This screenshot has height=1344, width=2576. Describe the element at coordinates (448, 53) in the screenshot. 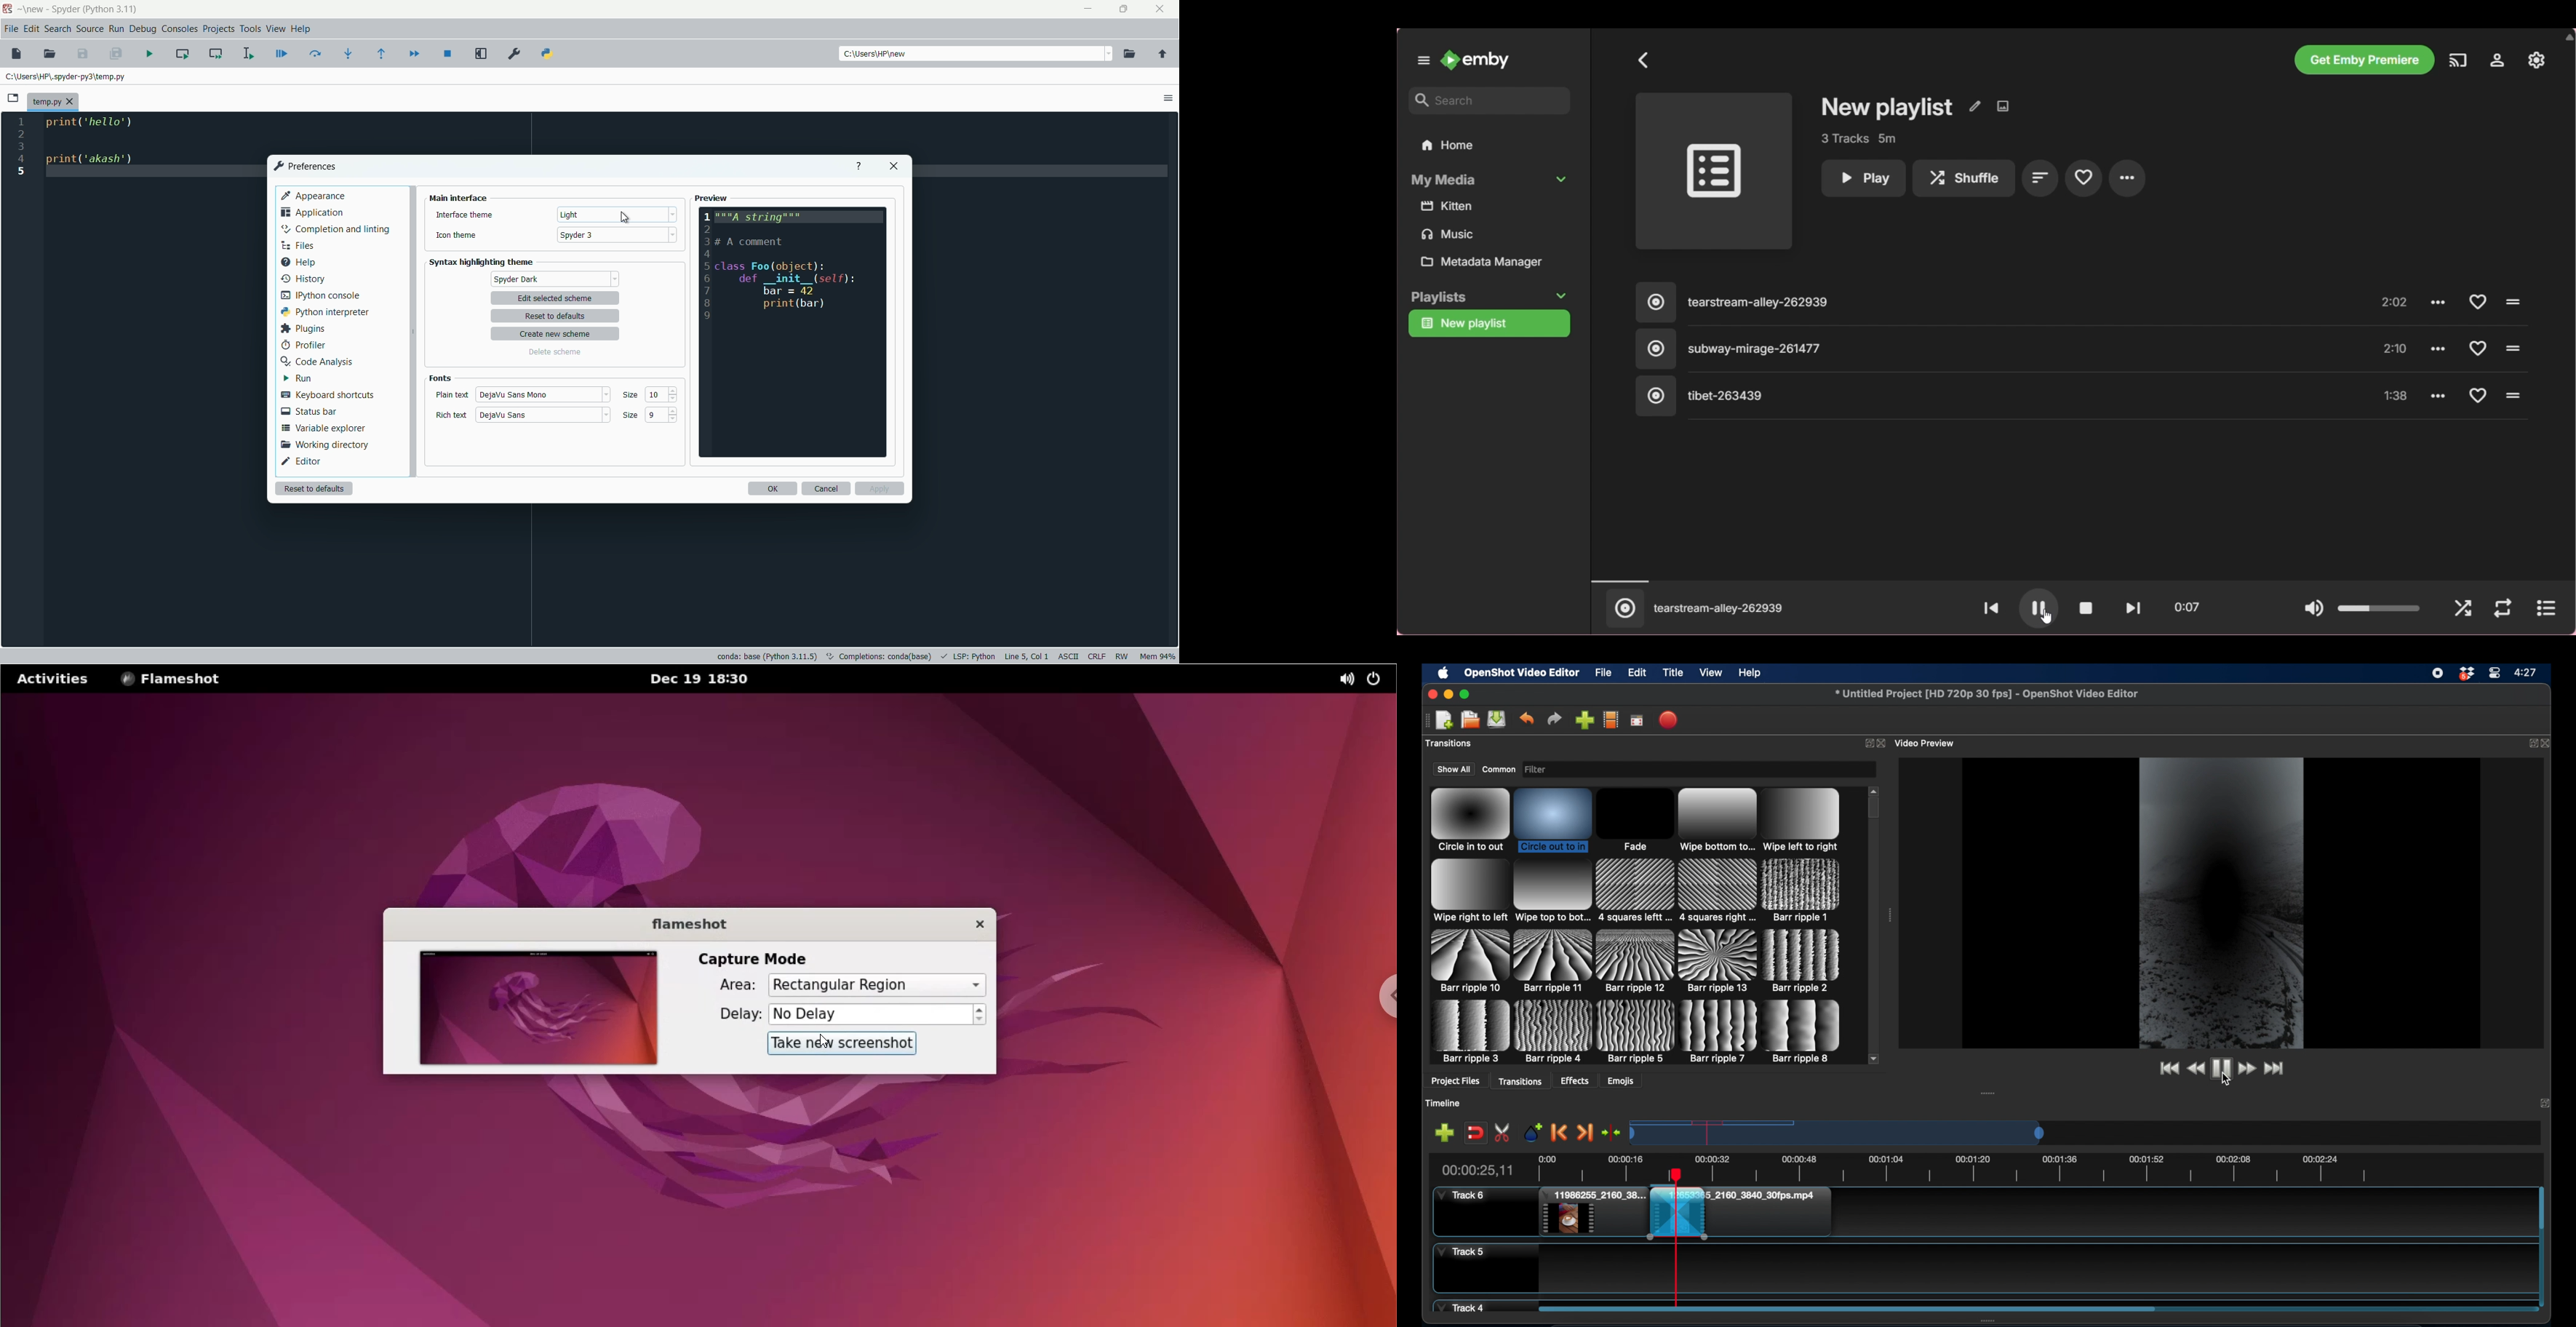

I see `stop debugging` at that location.